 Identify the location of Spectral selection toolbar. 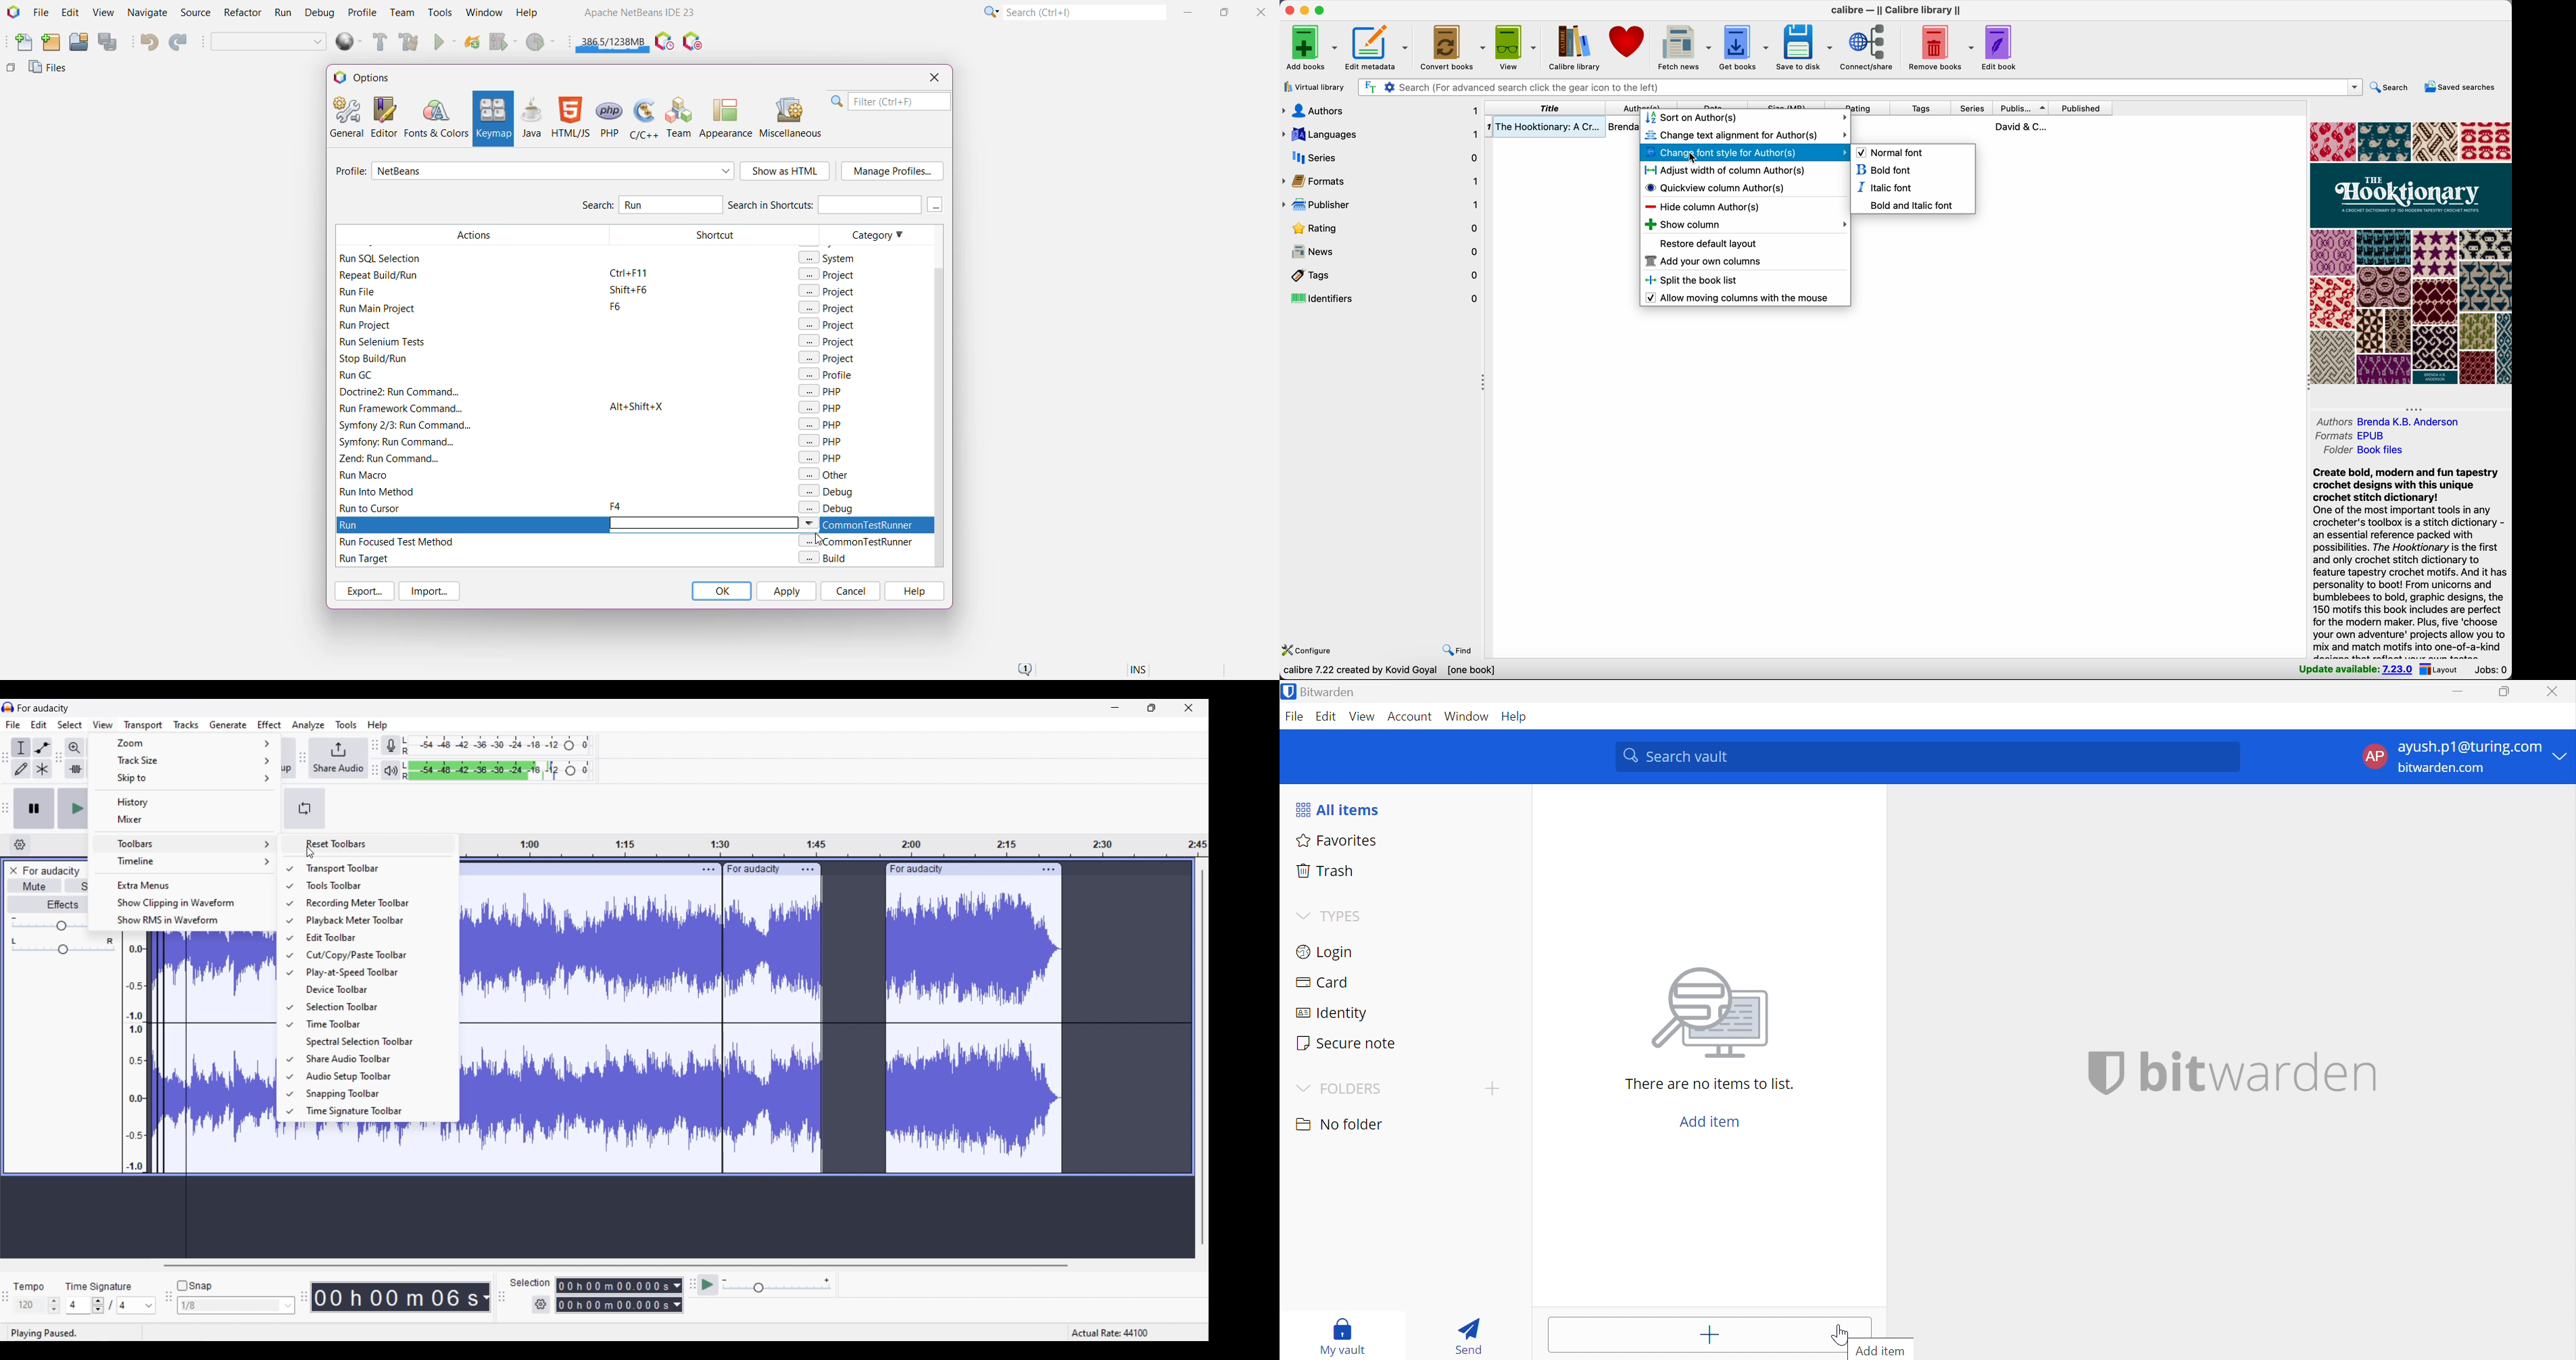
(374, 1042).